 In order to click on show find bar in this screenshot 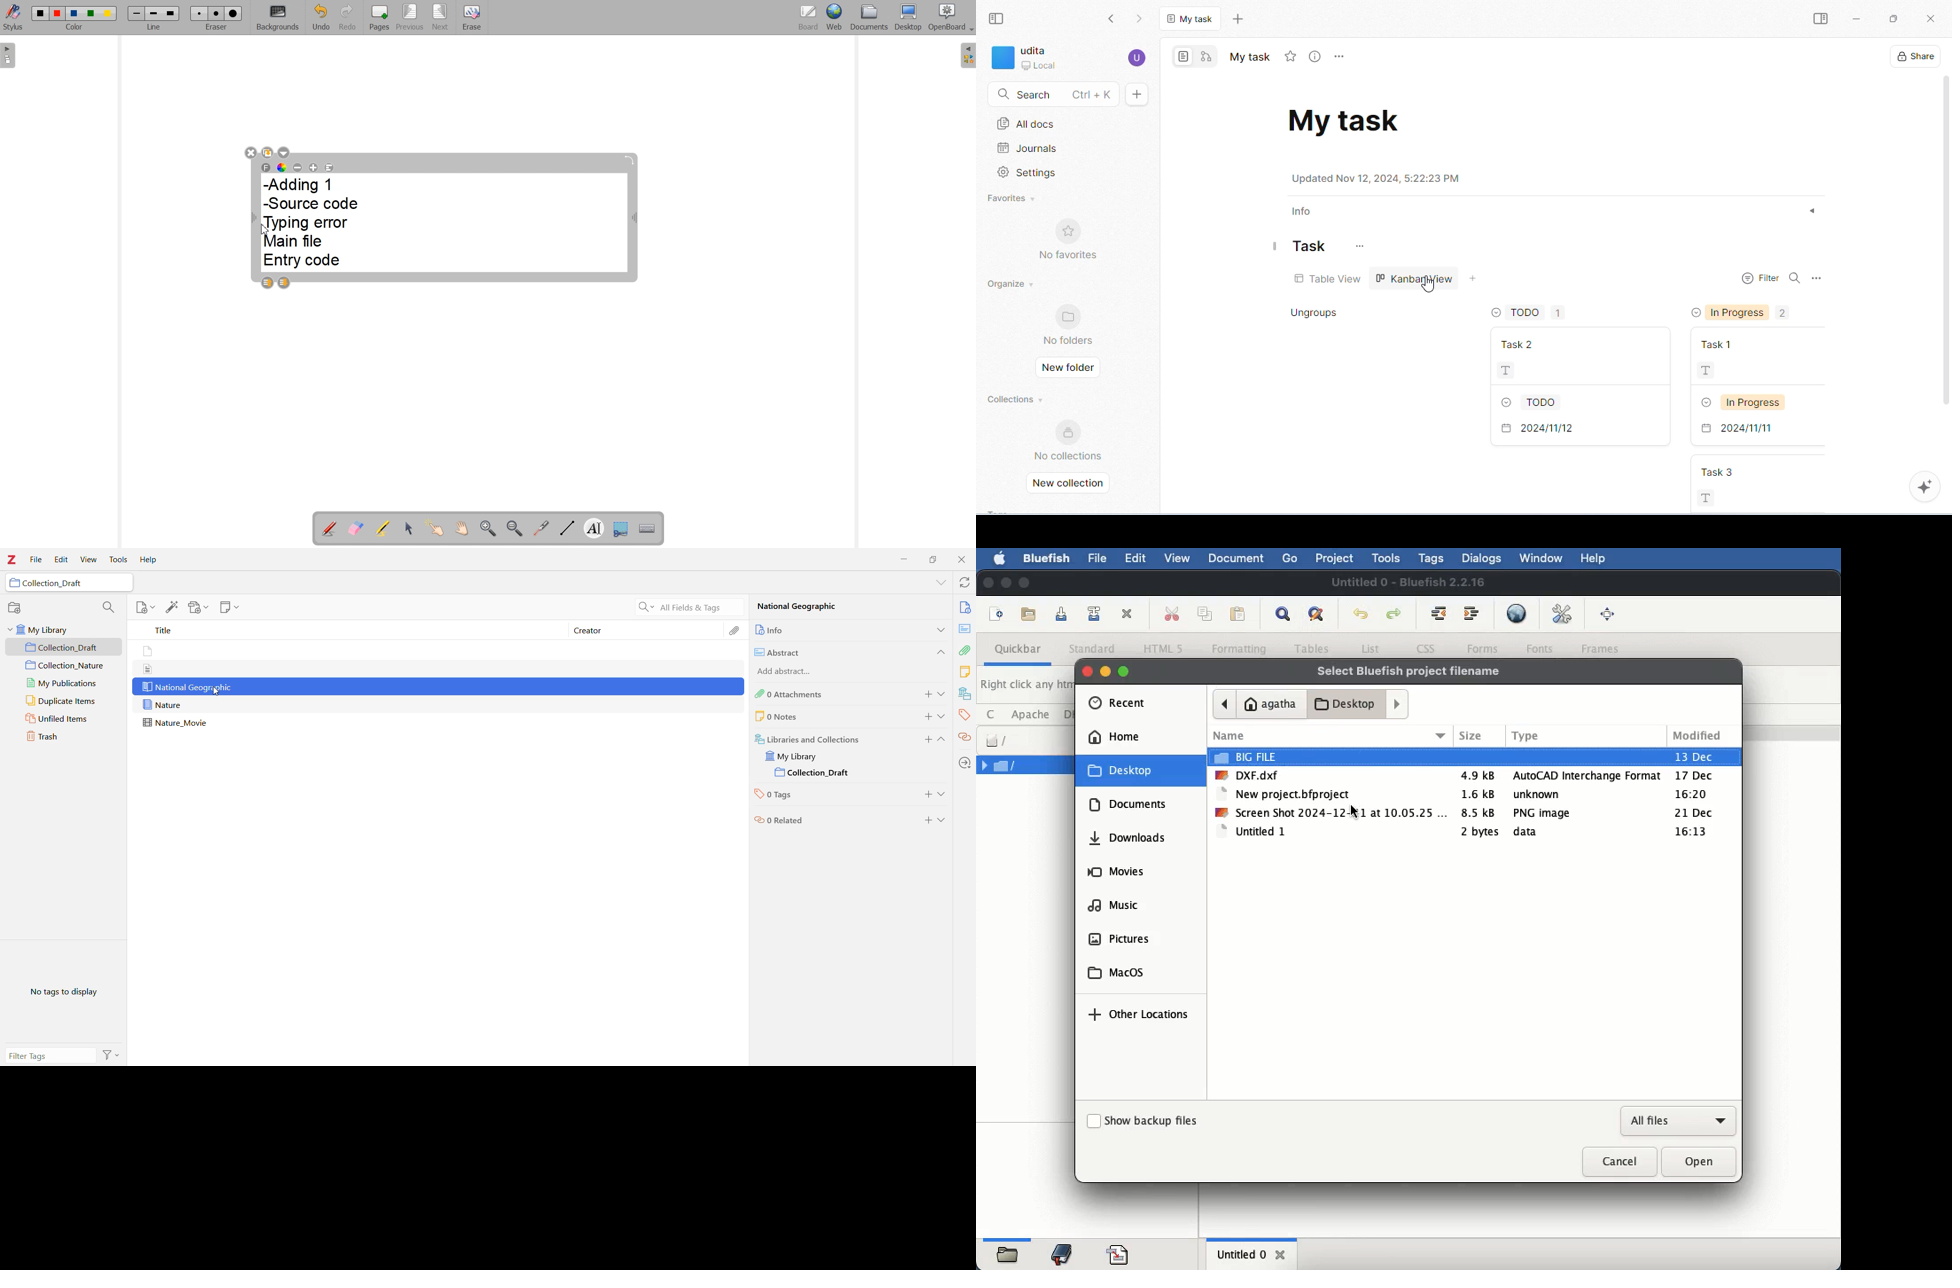, I will do `click(1284, 615)`.